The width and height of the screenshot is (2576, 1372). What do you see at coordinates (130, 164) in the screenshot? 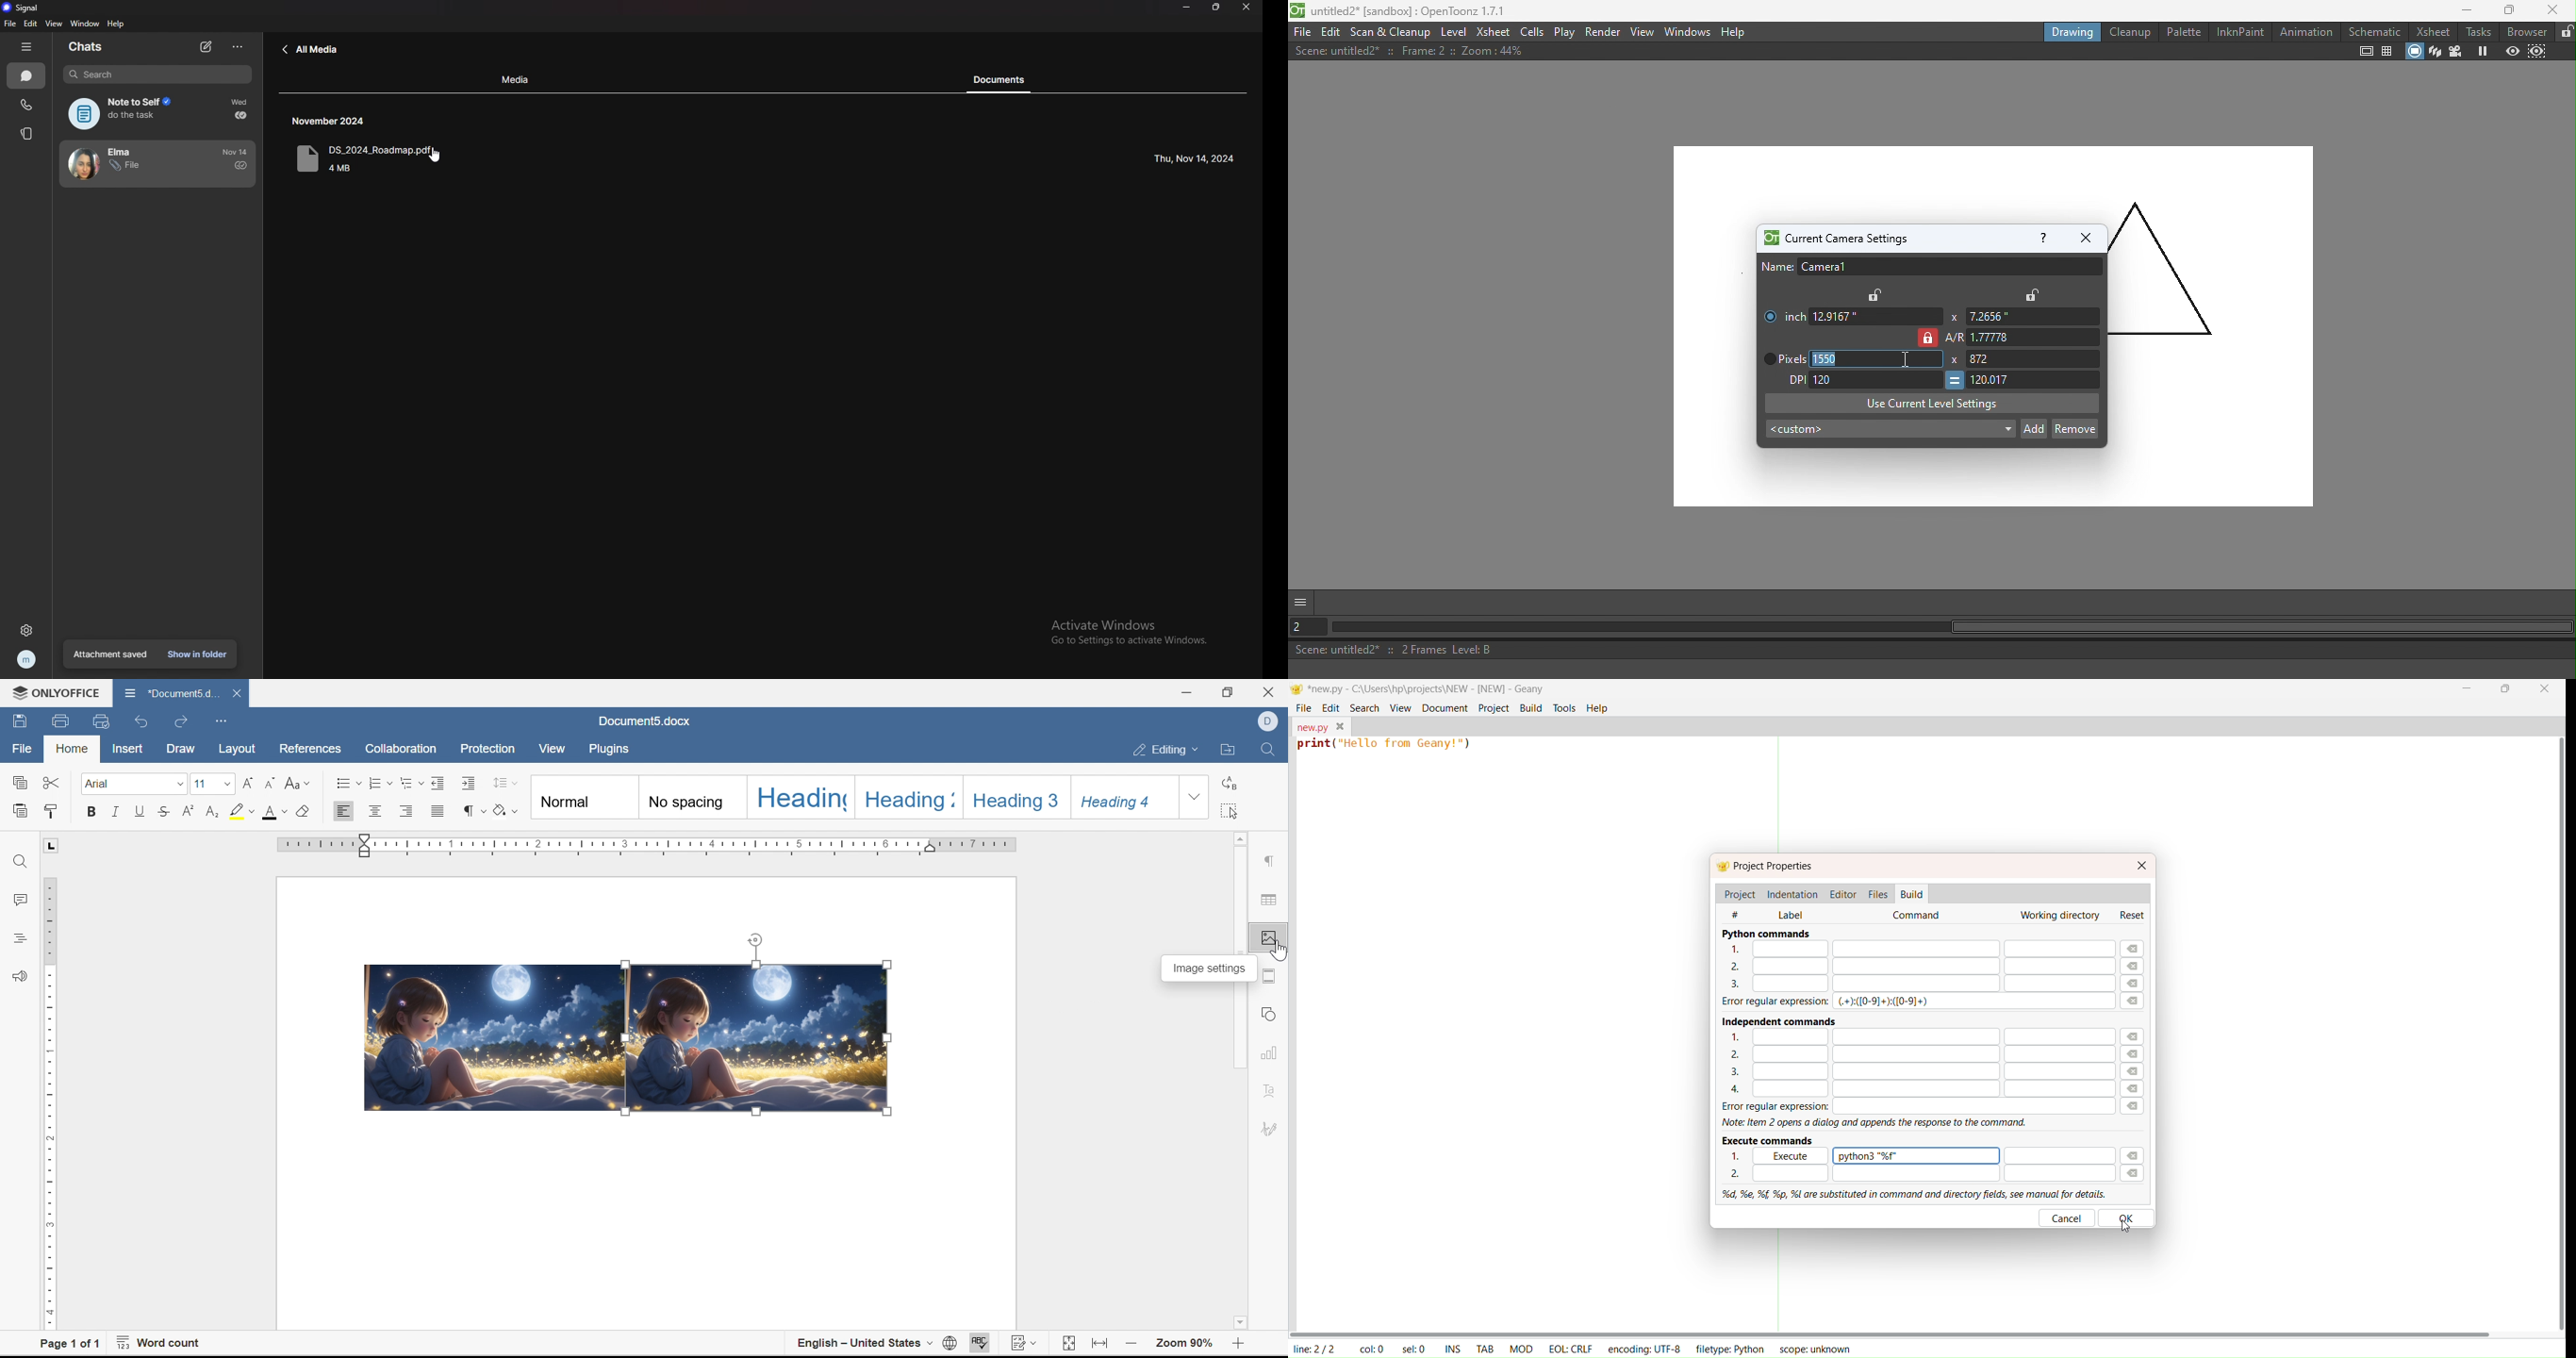
I see `contact` at bounding box center [130, 164].